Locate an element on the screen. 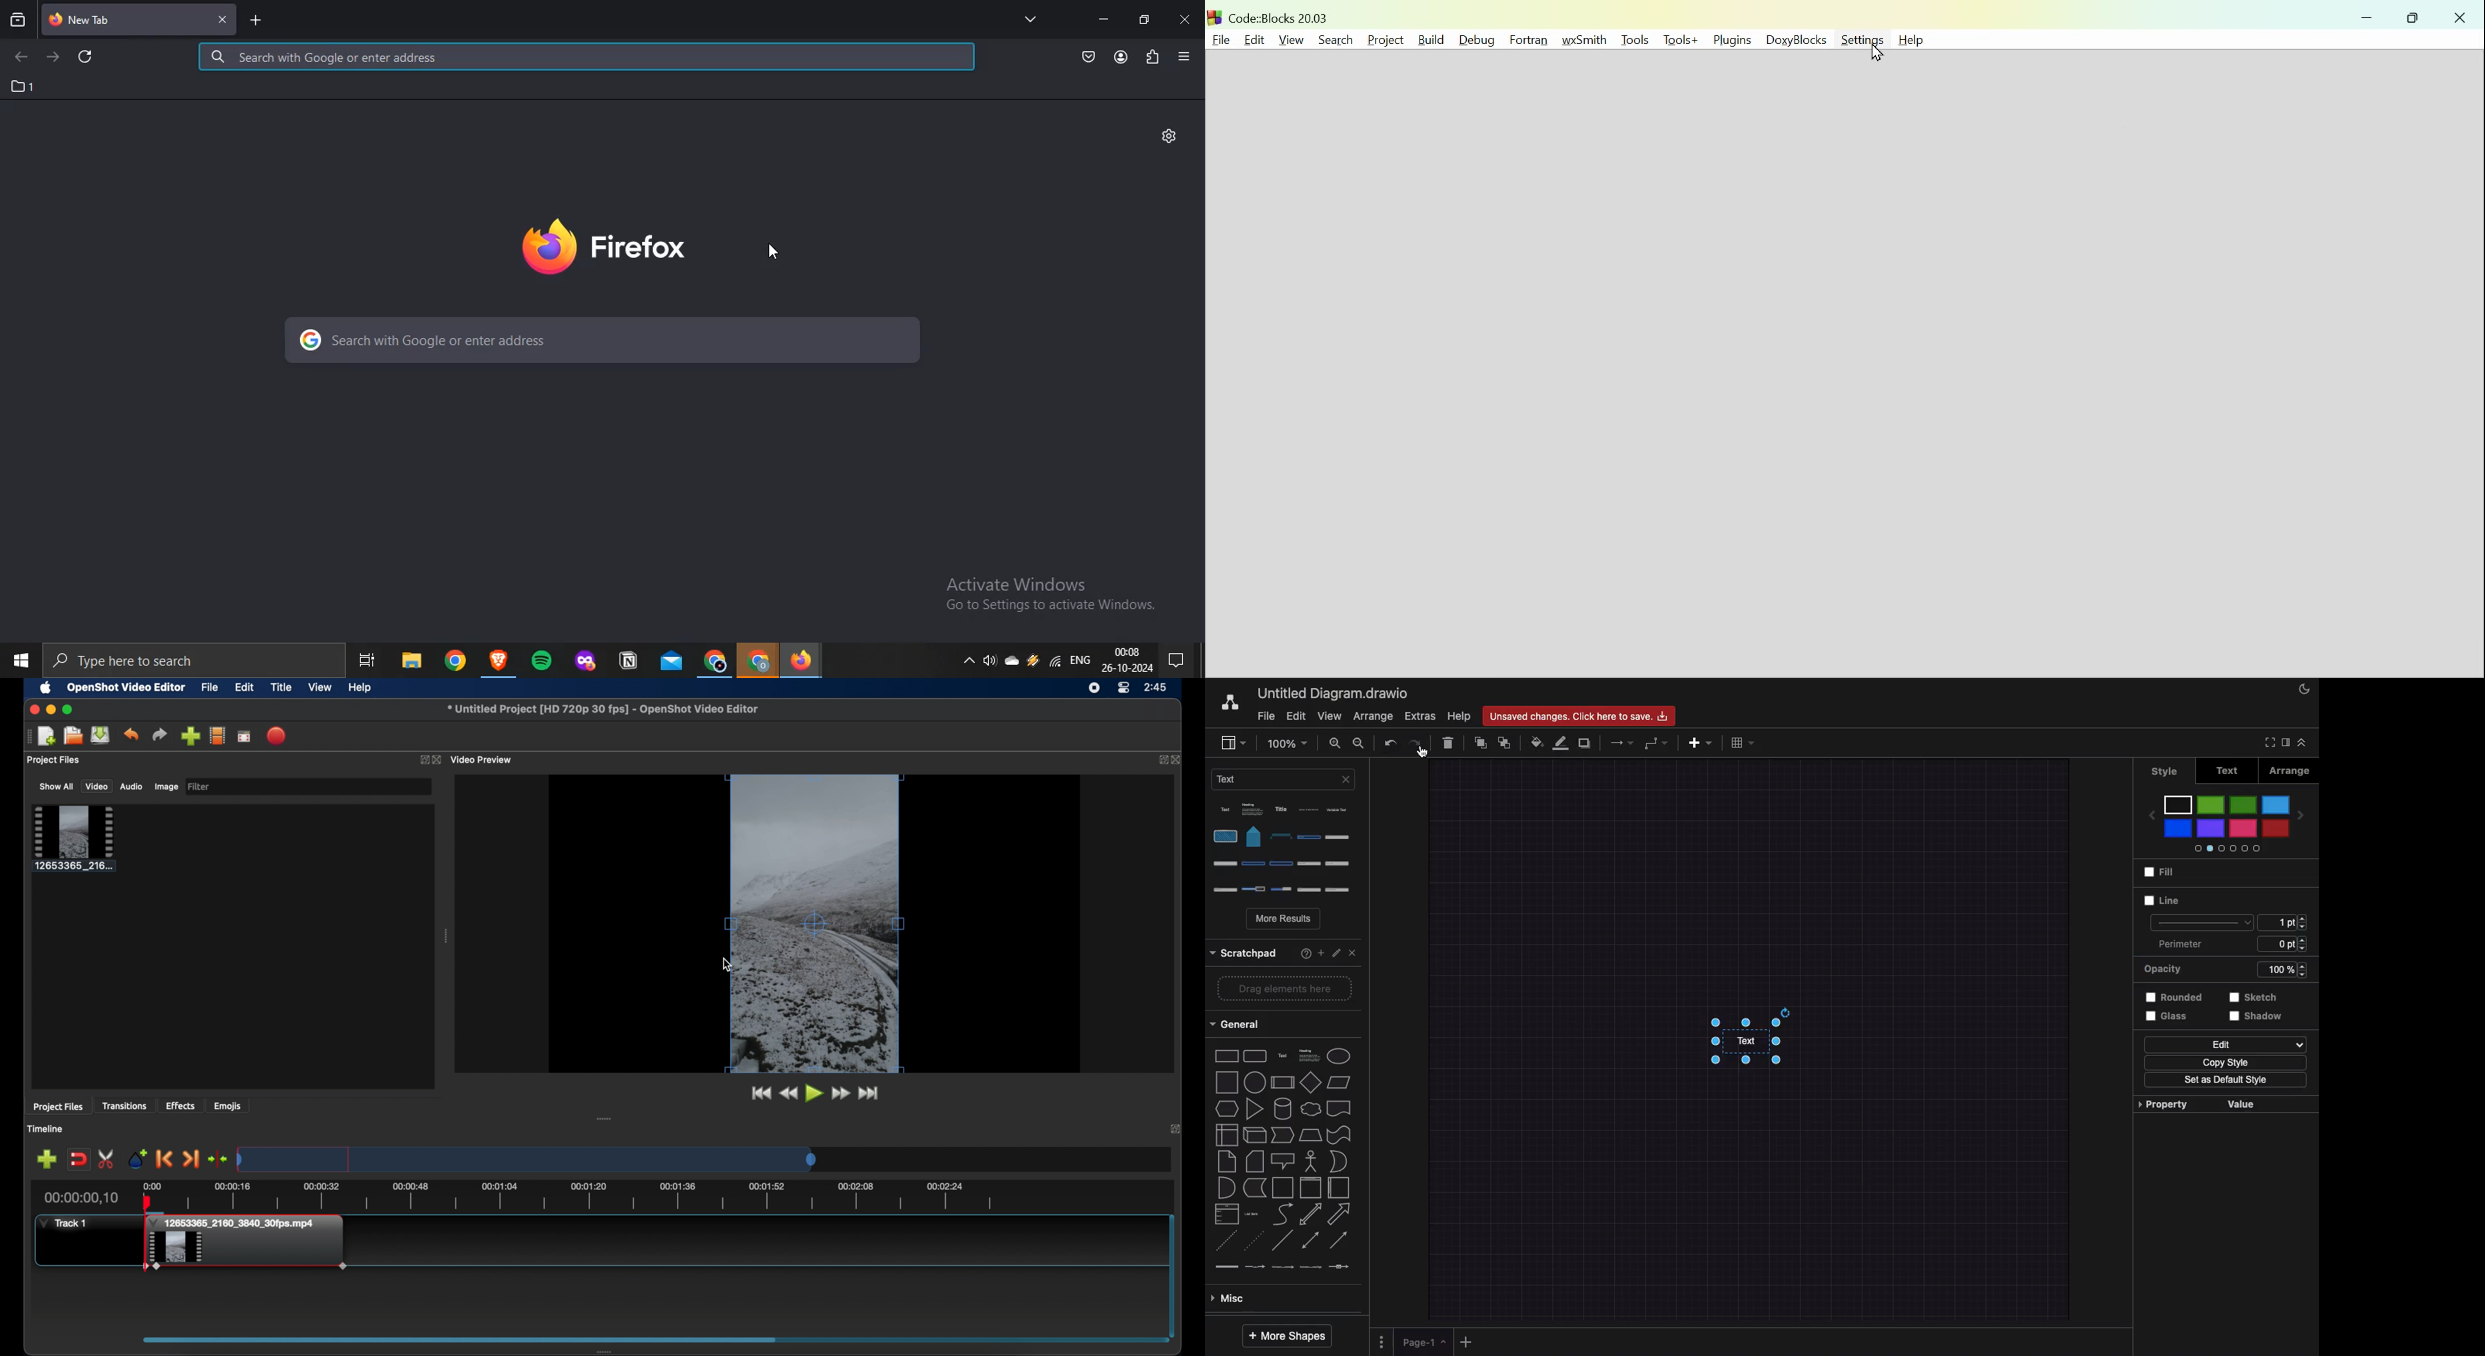 The height and width of the screenshot is (1372, 2492). Arrange is located at coordinates (2287, 771).